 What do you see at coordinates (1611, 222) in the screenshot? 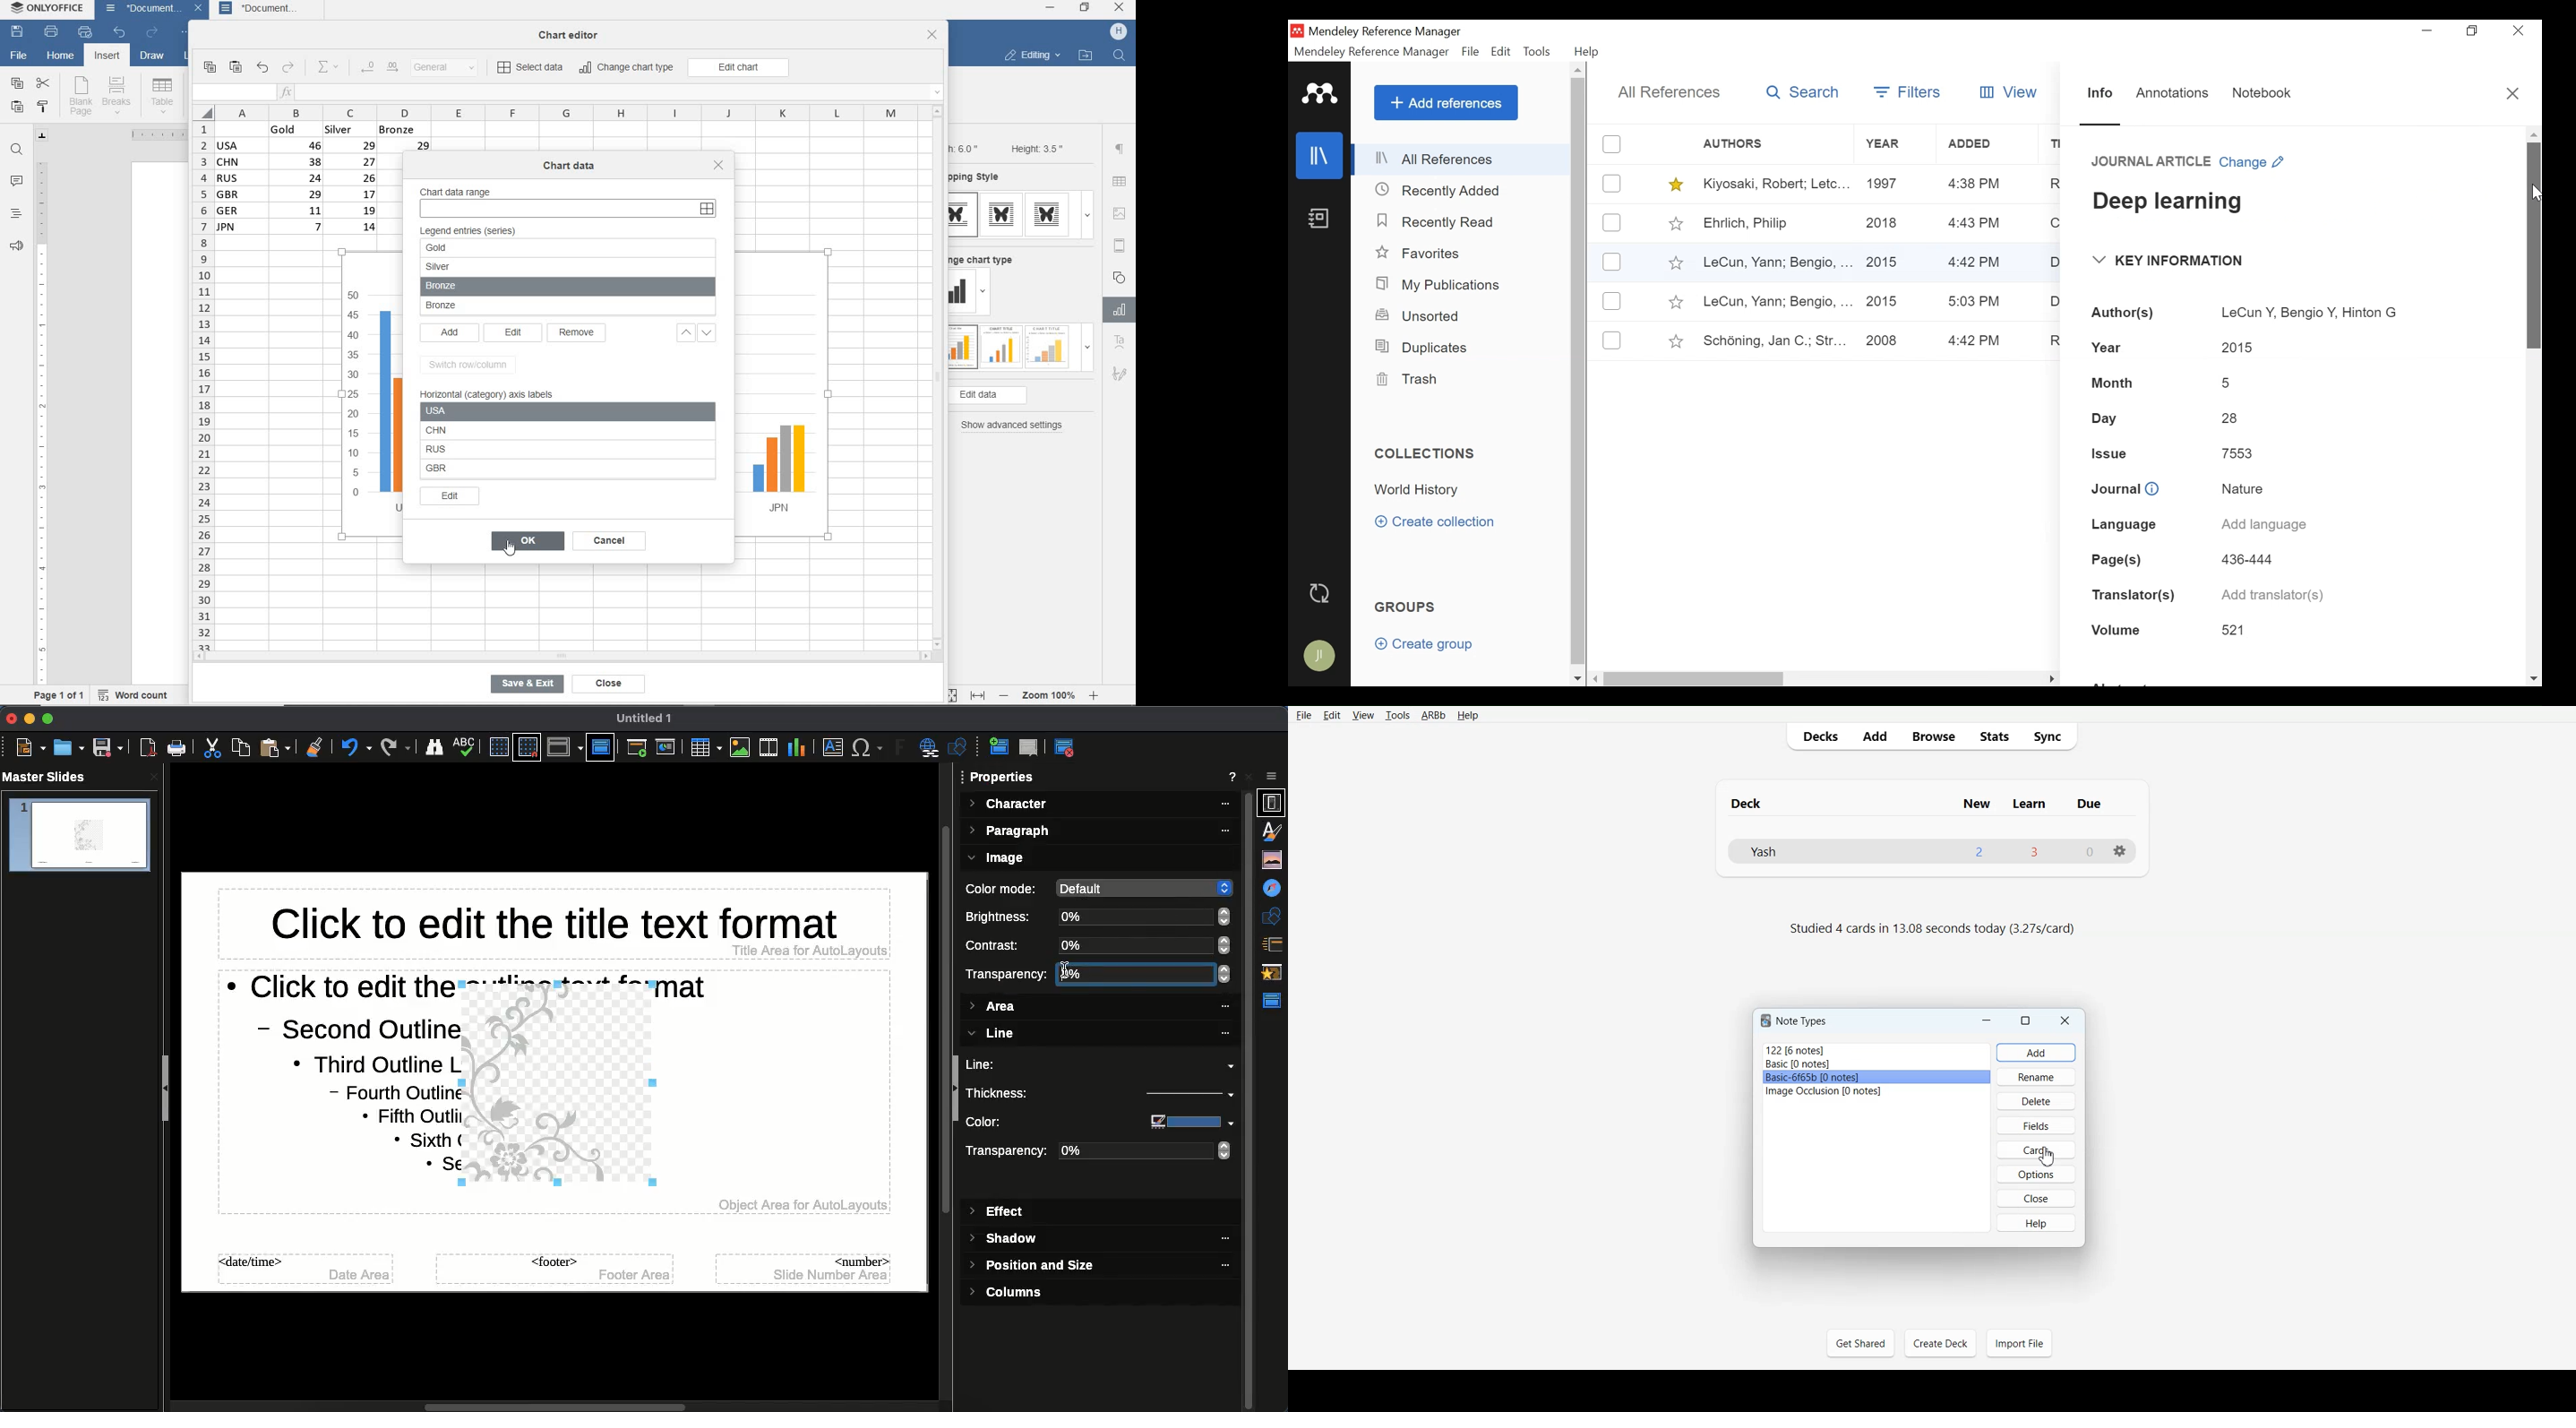
I see `(un)select` at bounding box center [1611, 222].